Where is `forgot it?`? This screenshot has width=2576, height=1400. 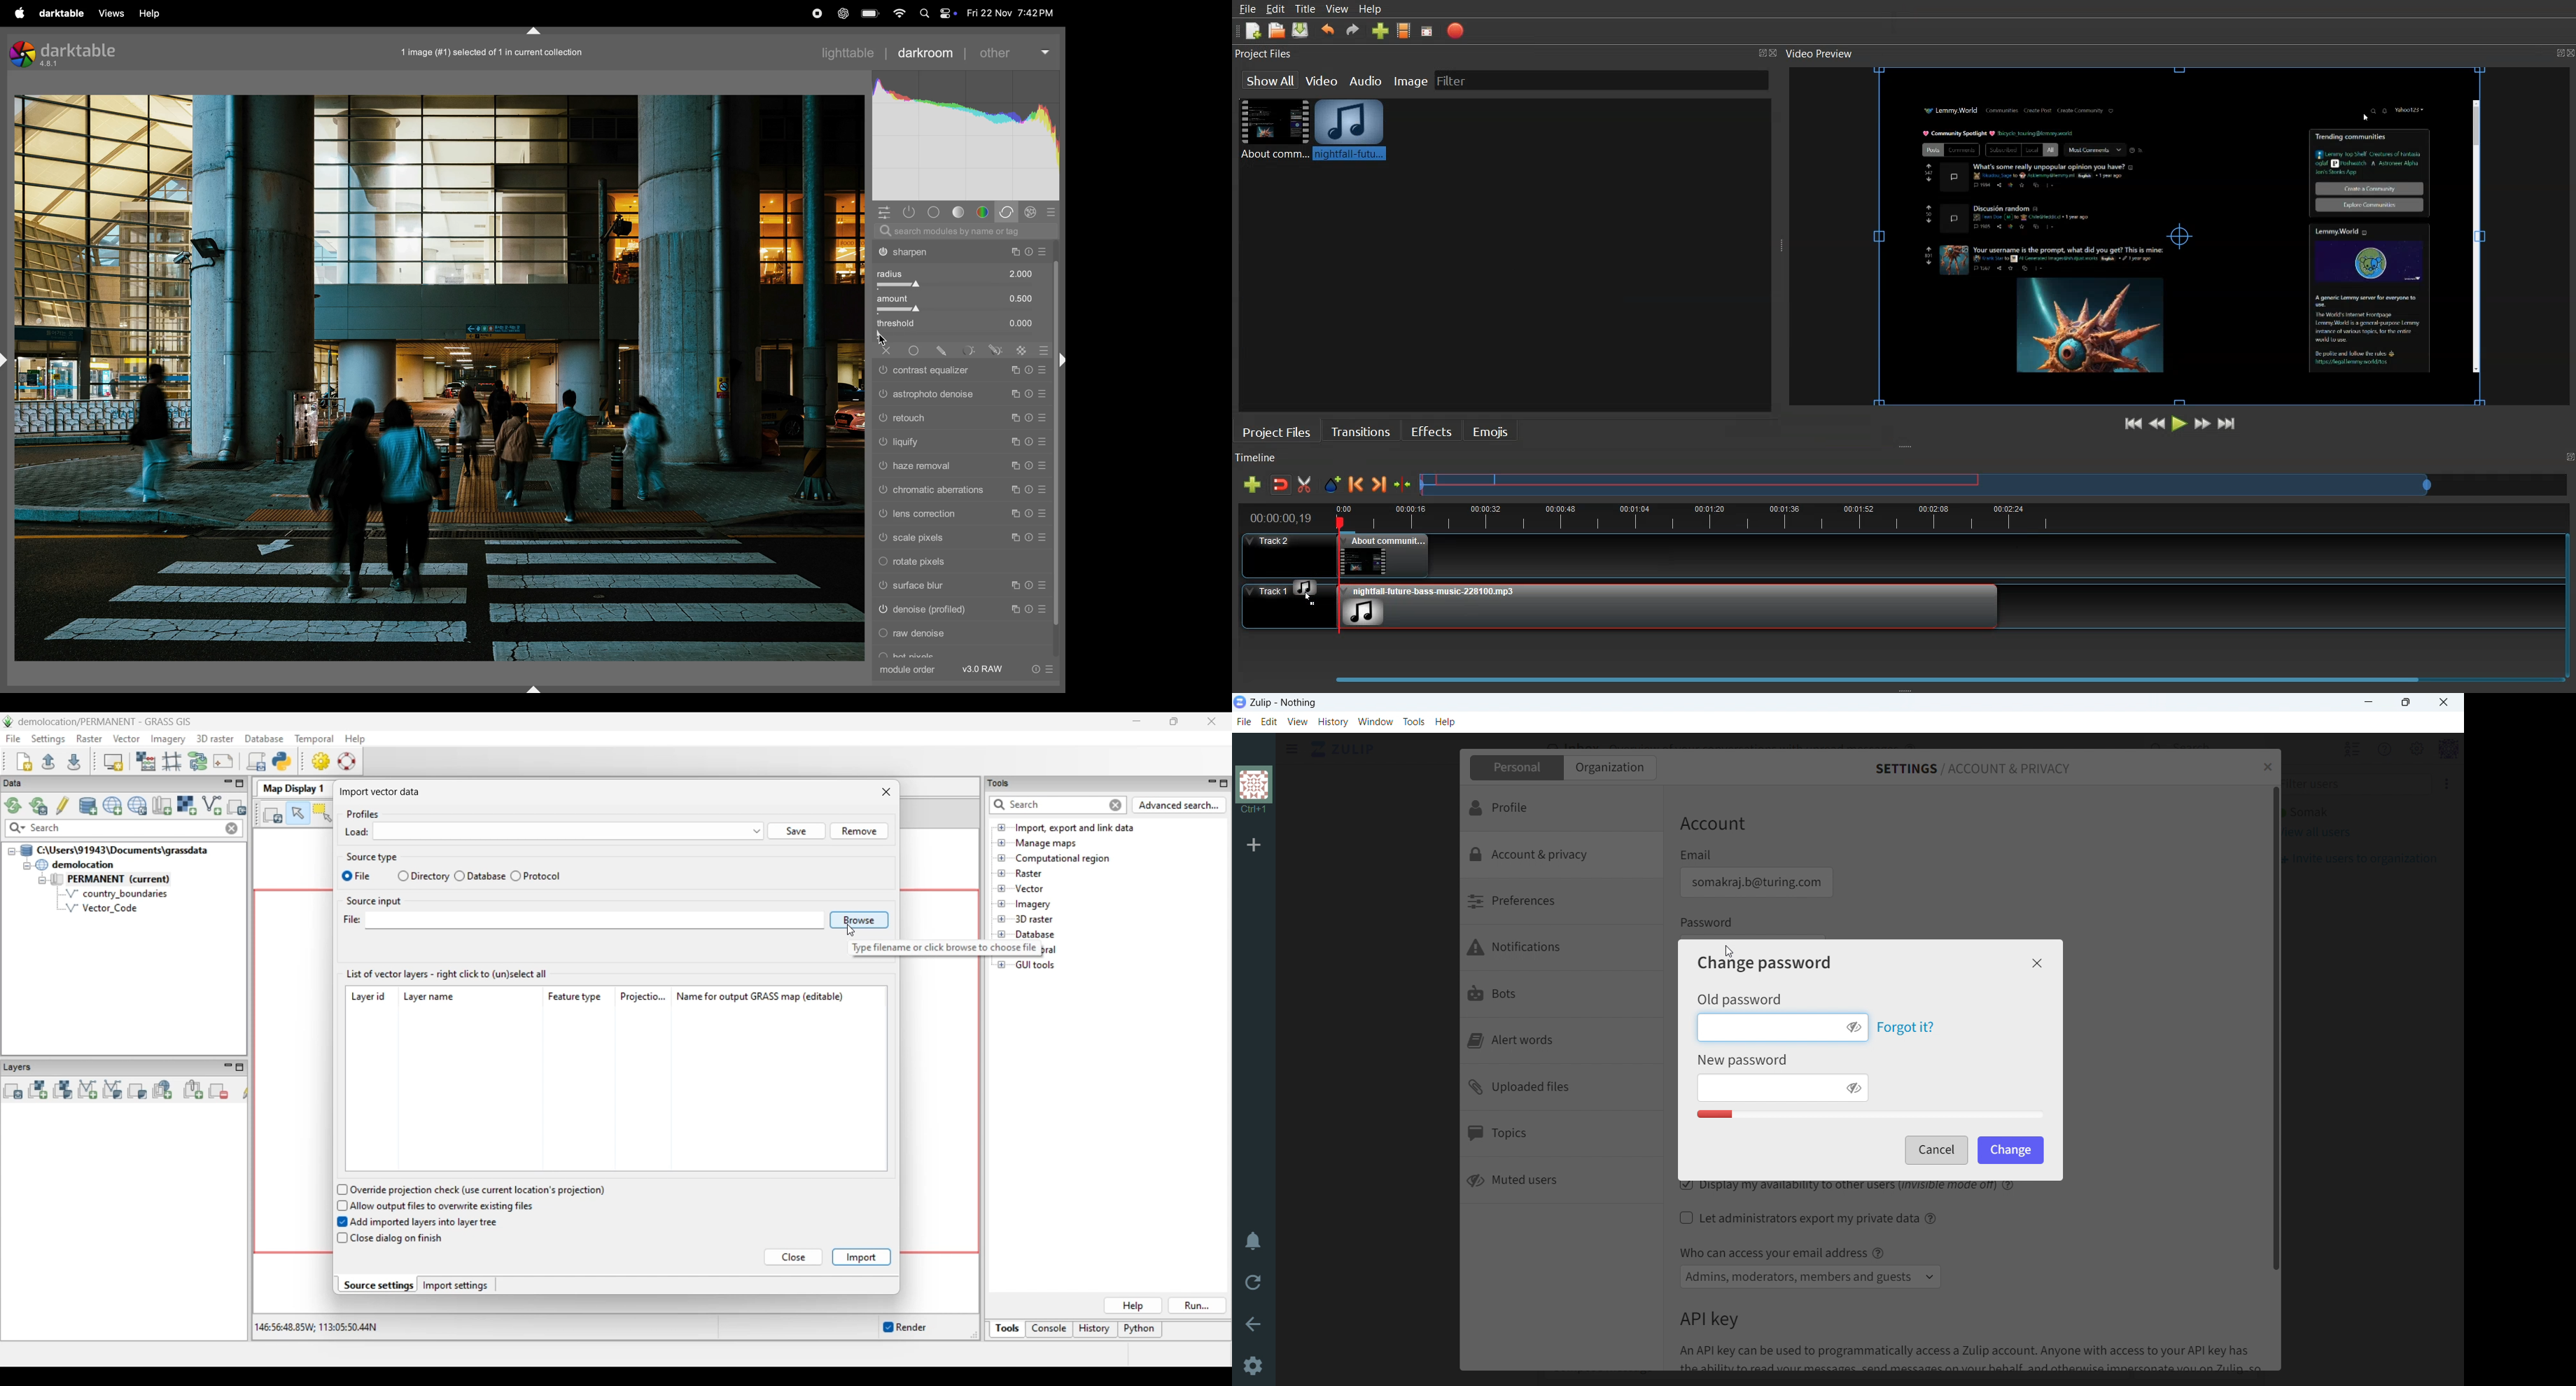
forgot it? is located at coordinates (1906, 1027).